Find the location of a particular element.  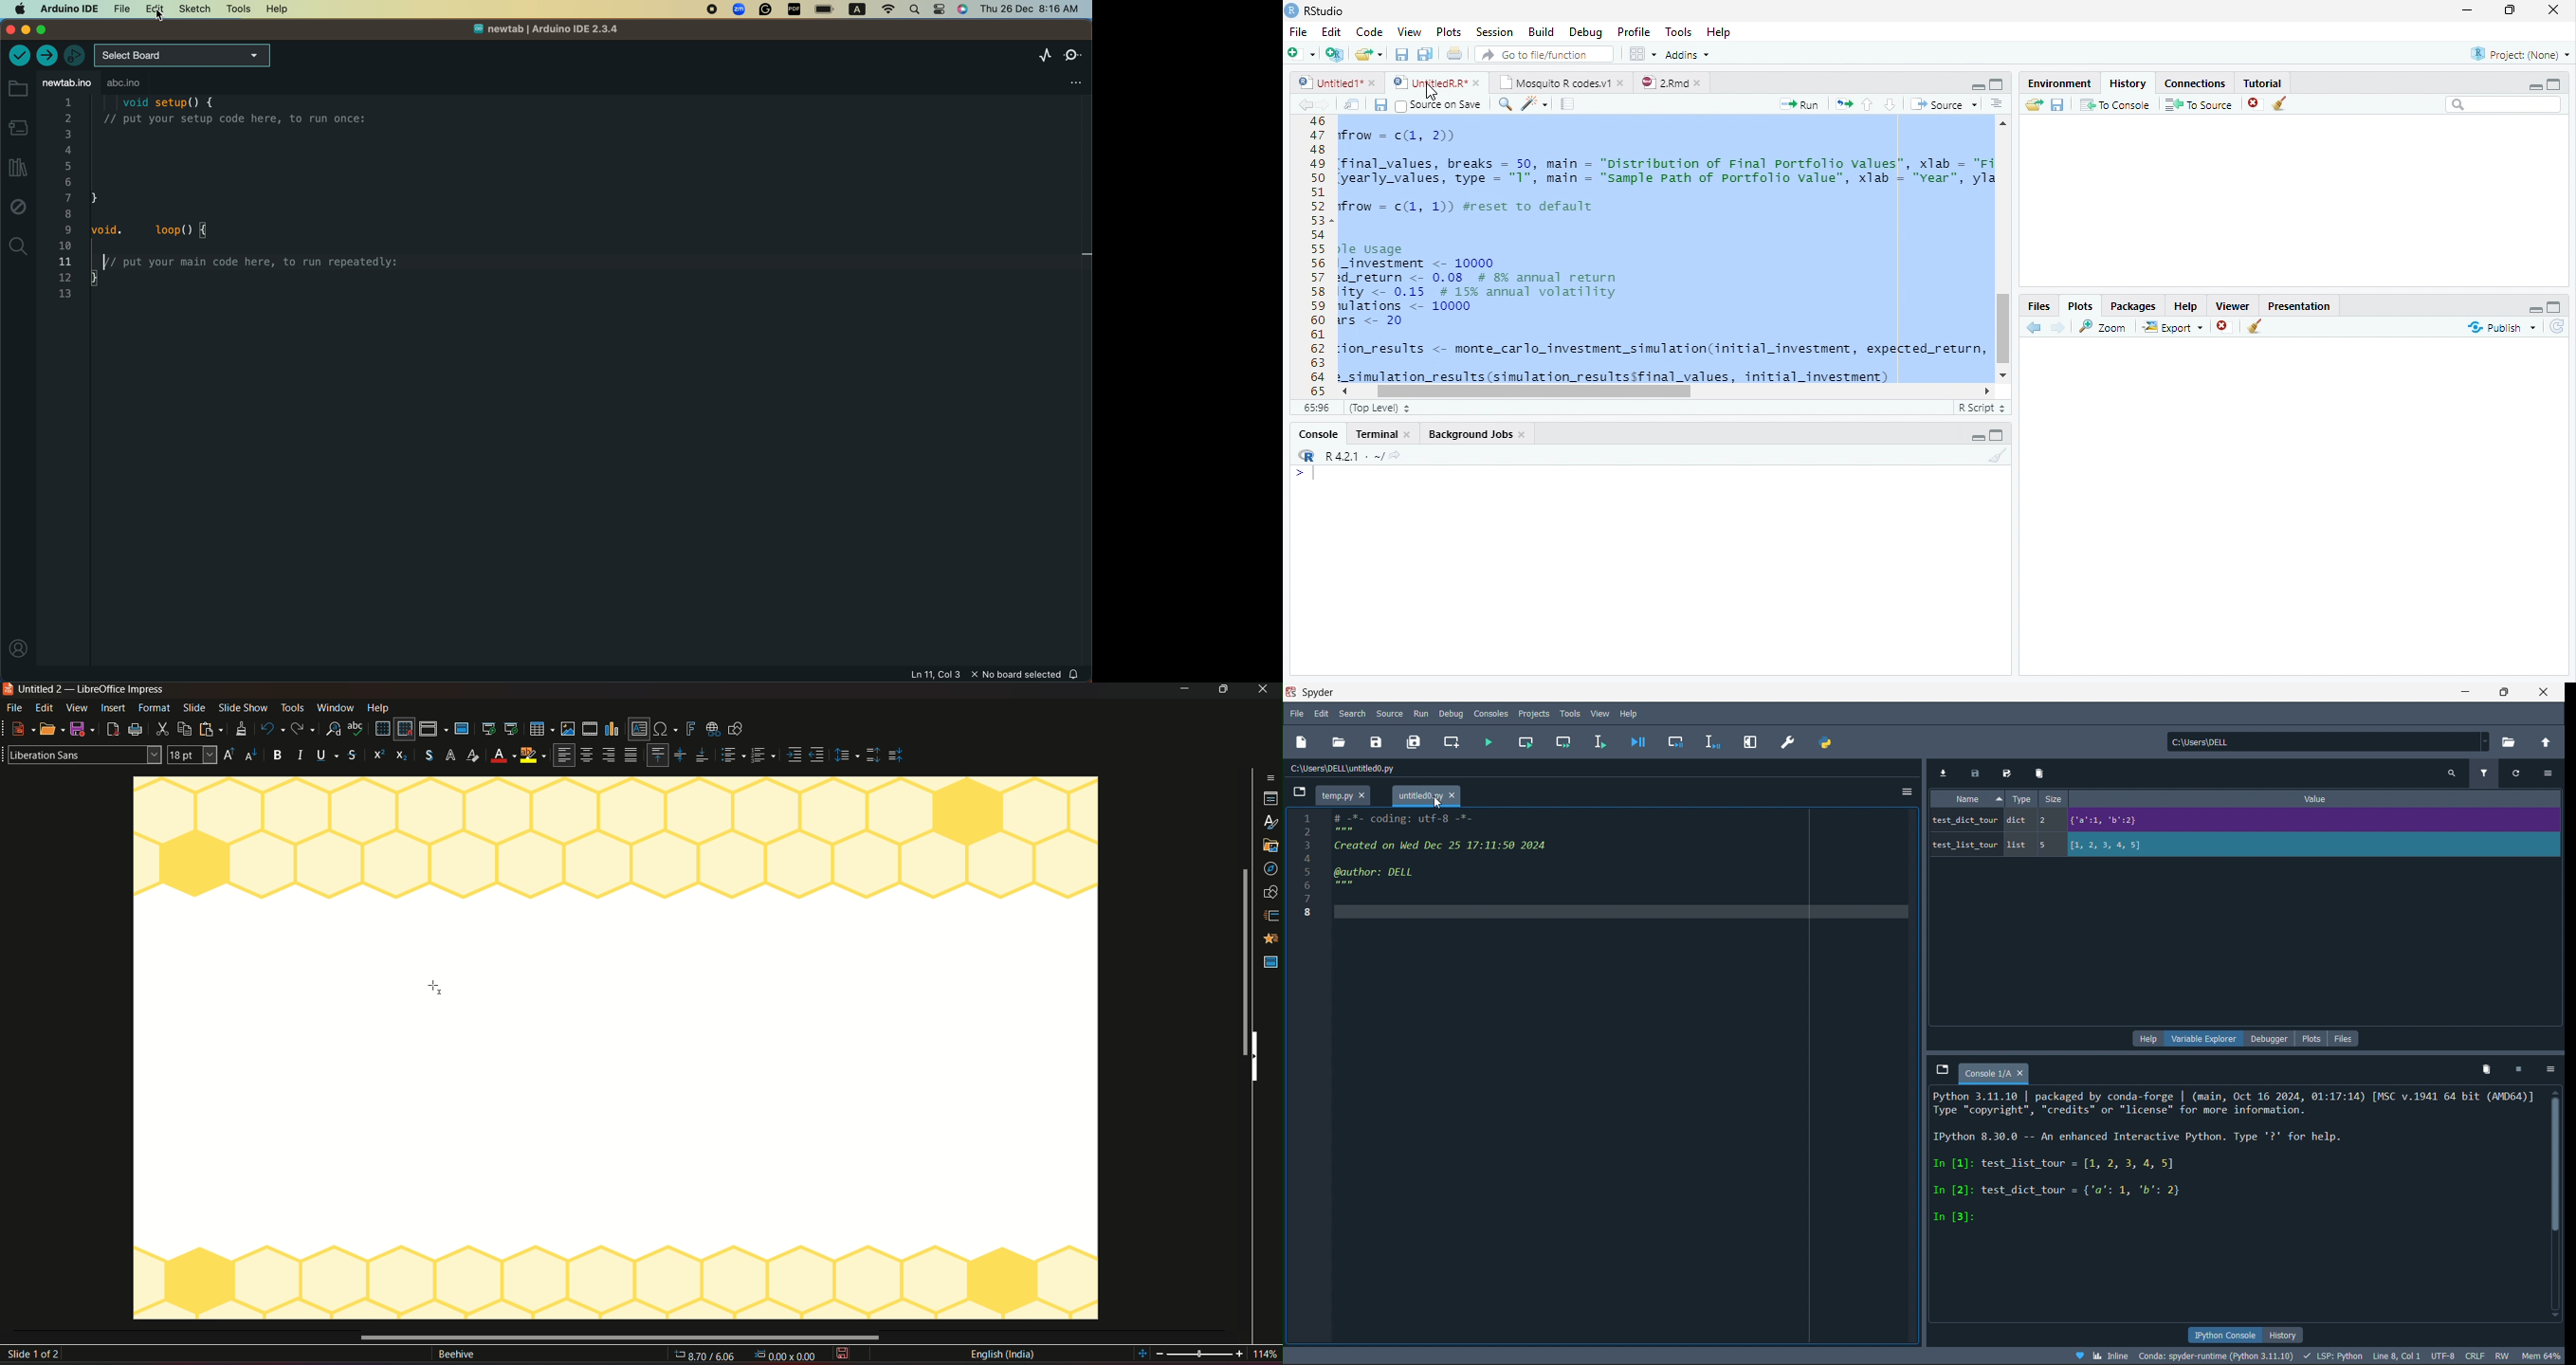

browse tabs is located at coordinates (1297, 790).